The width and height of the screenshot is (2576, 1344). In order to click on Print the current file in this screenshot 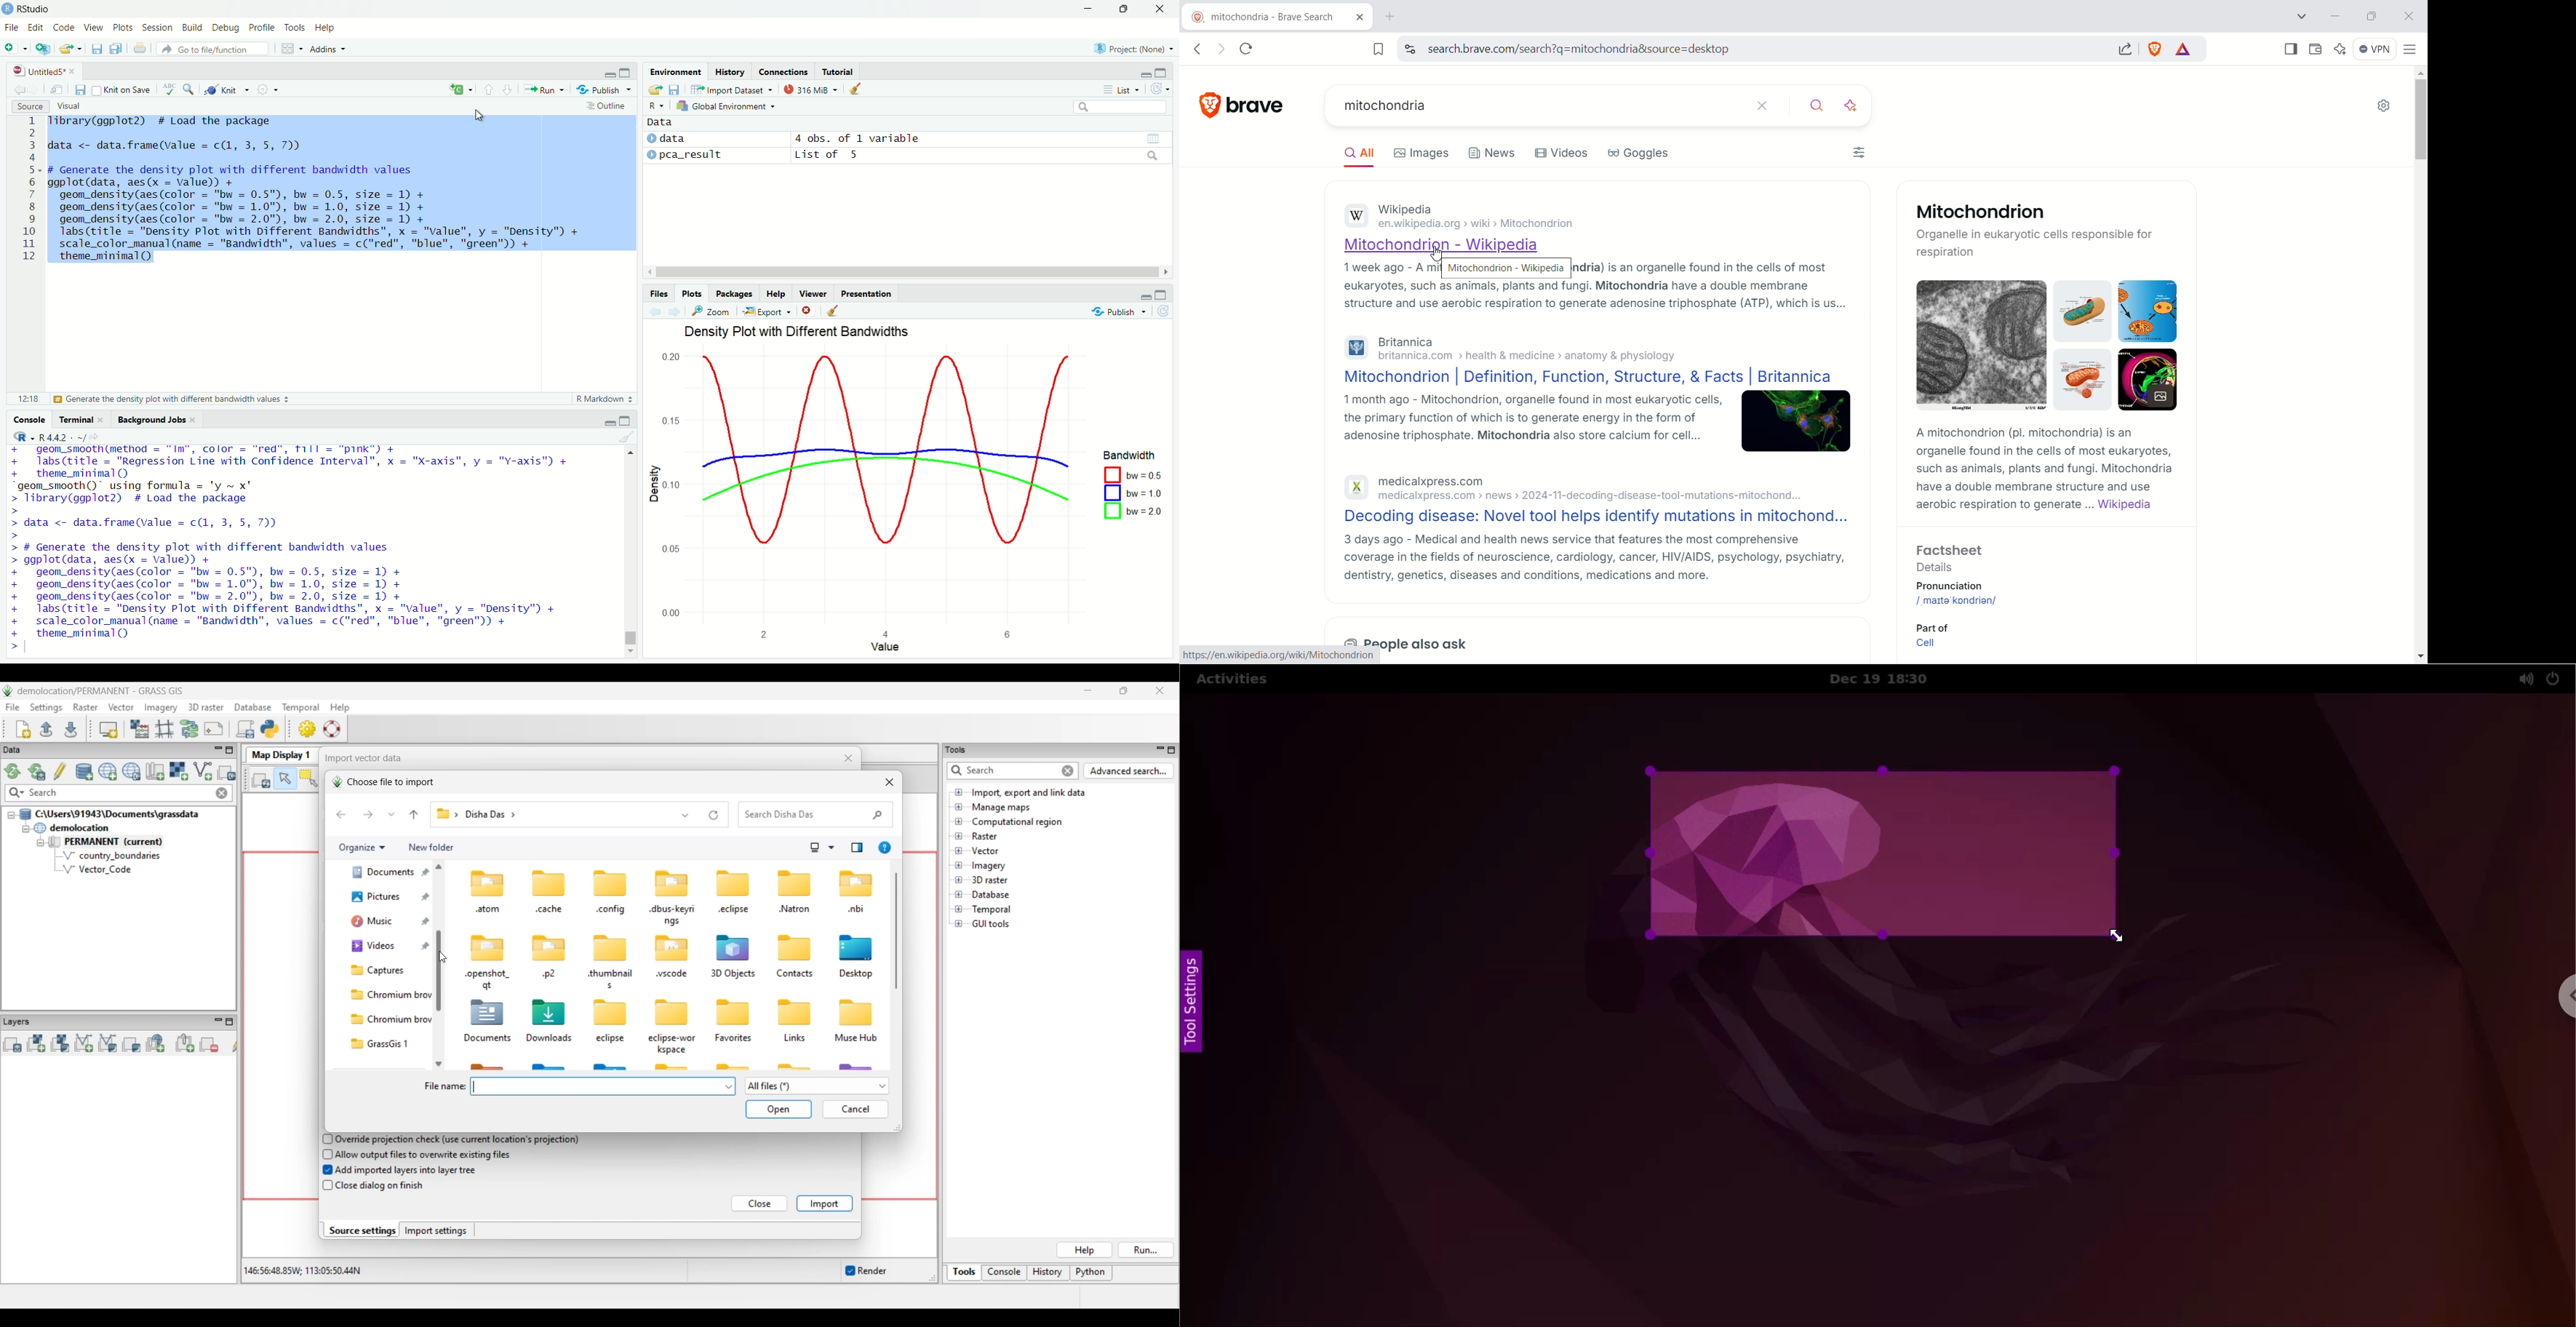, I will do `click(141, 48)`.